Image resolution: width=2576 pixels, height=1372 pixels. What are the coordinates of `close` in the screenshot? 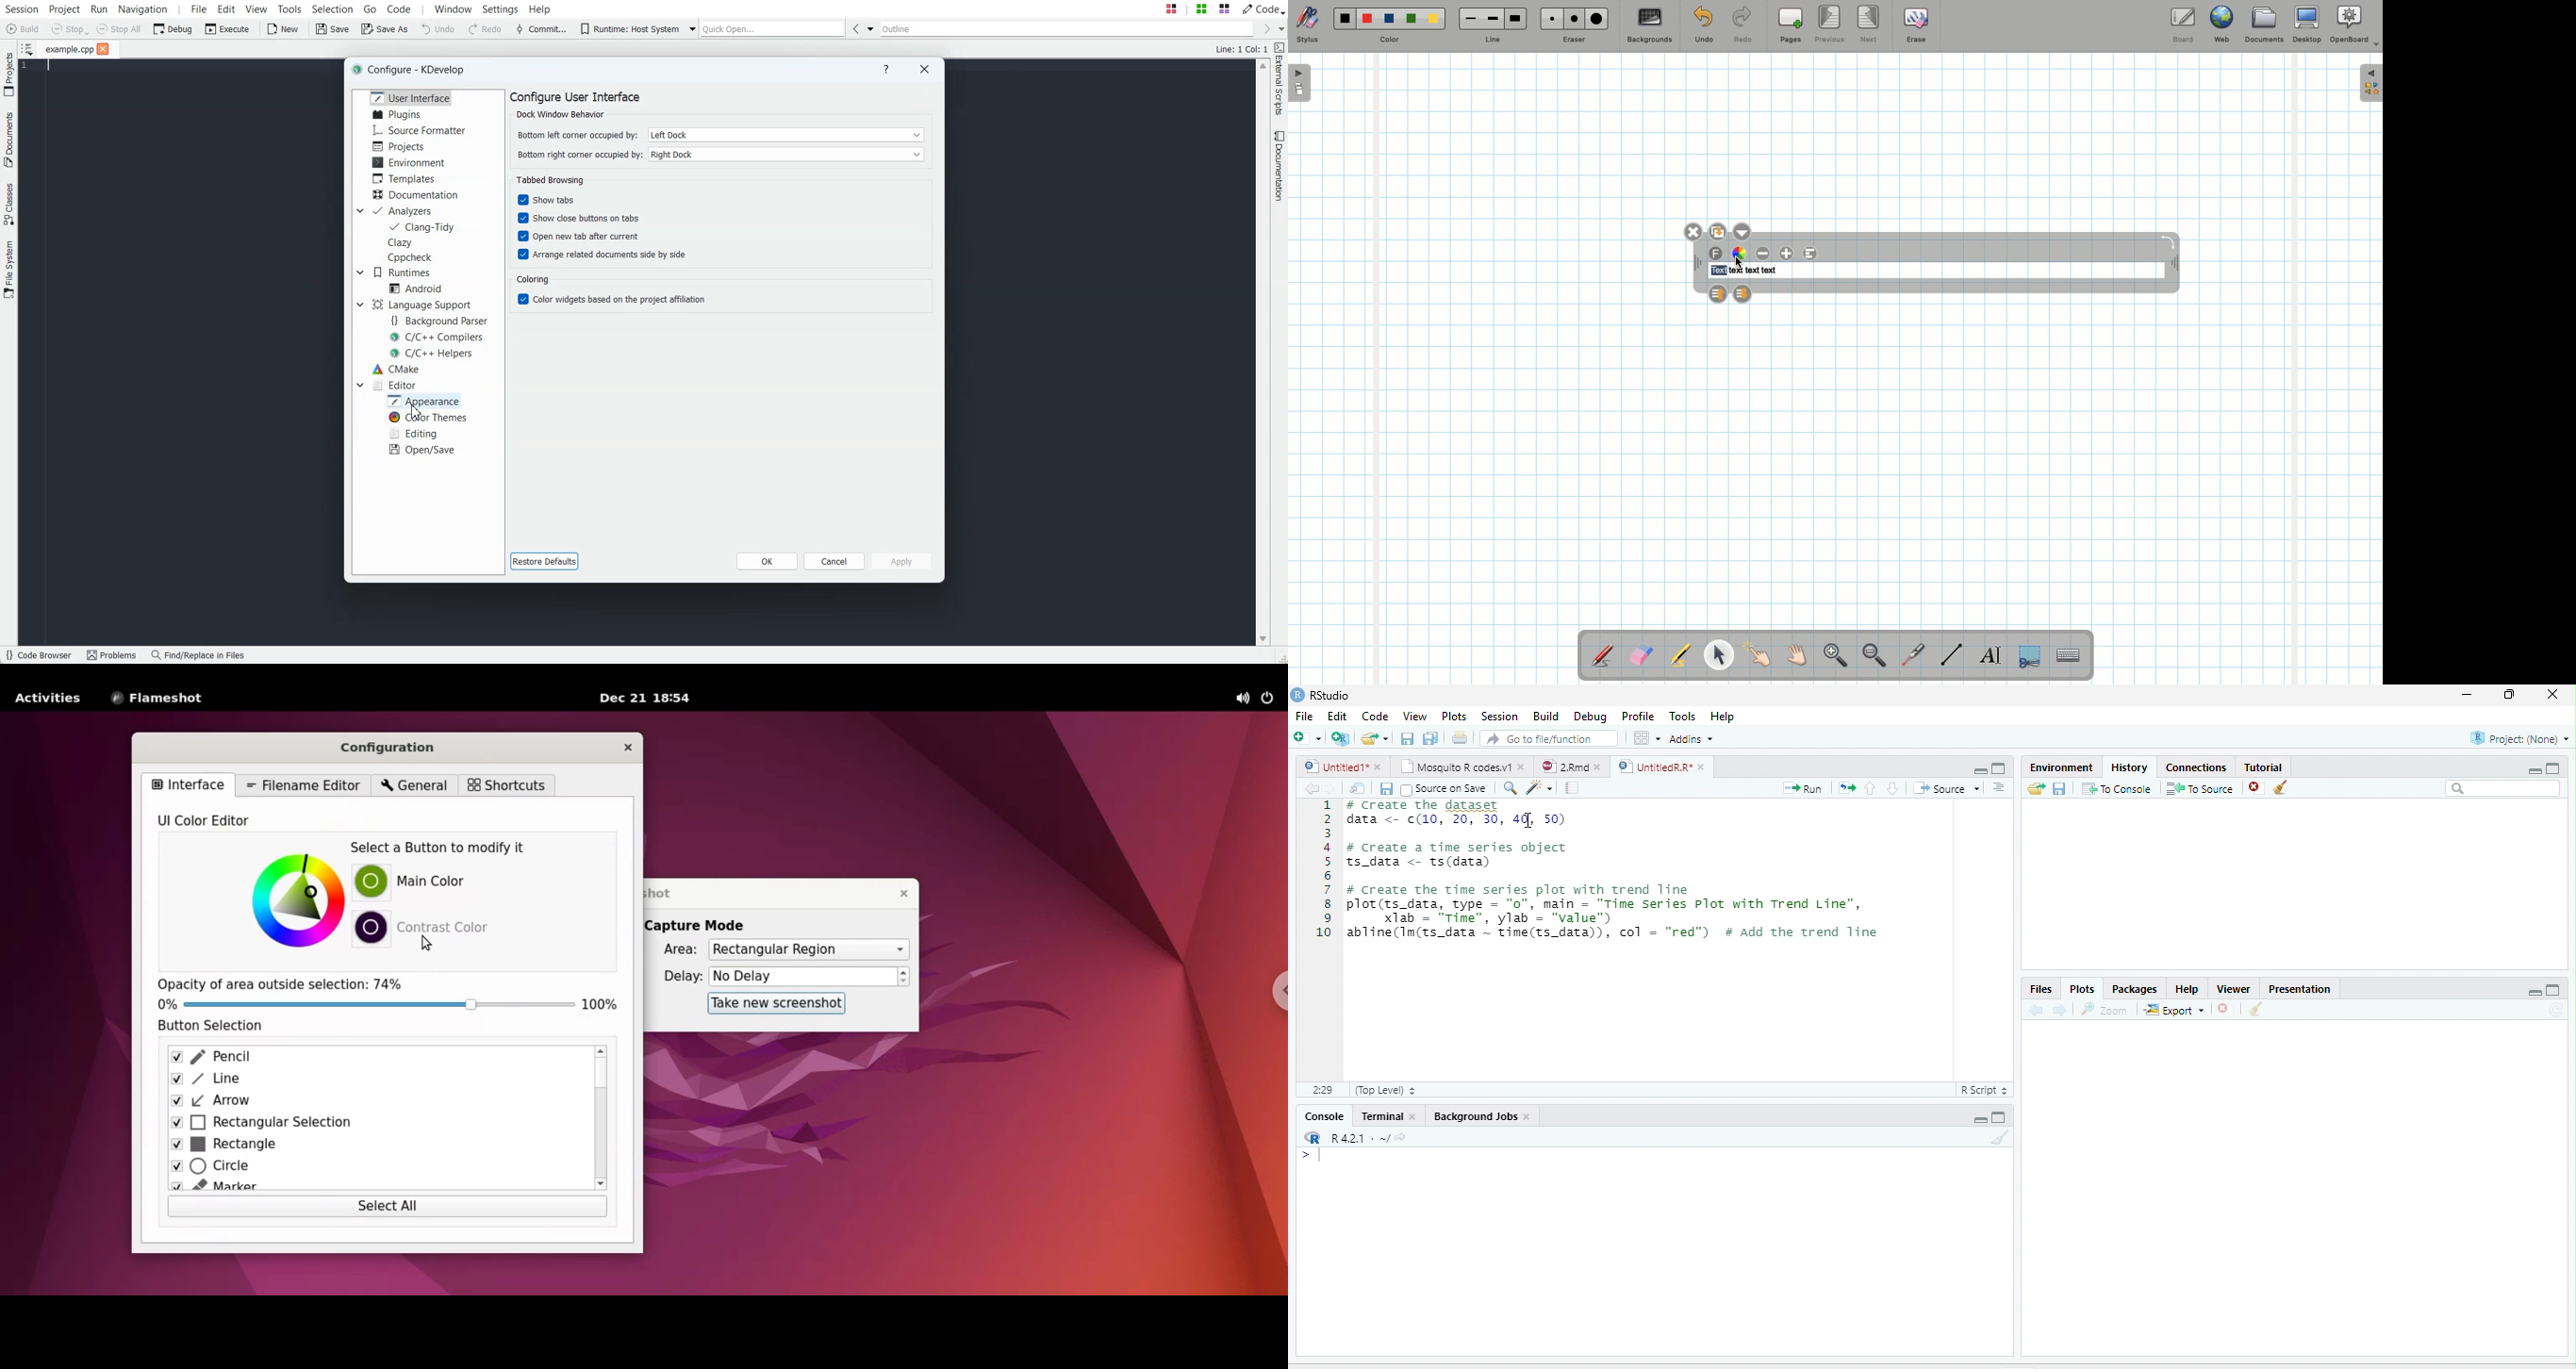 It's located at (1378, 767).